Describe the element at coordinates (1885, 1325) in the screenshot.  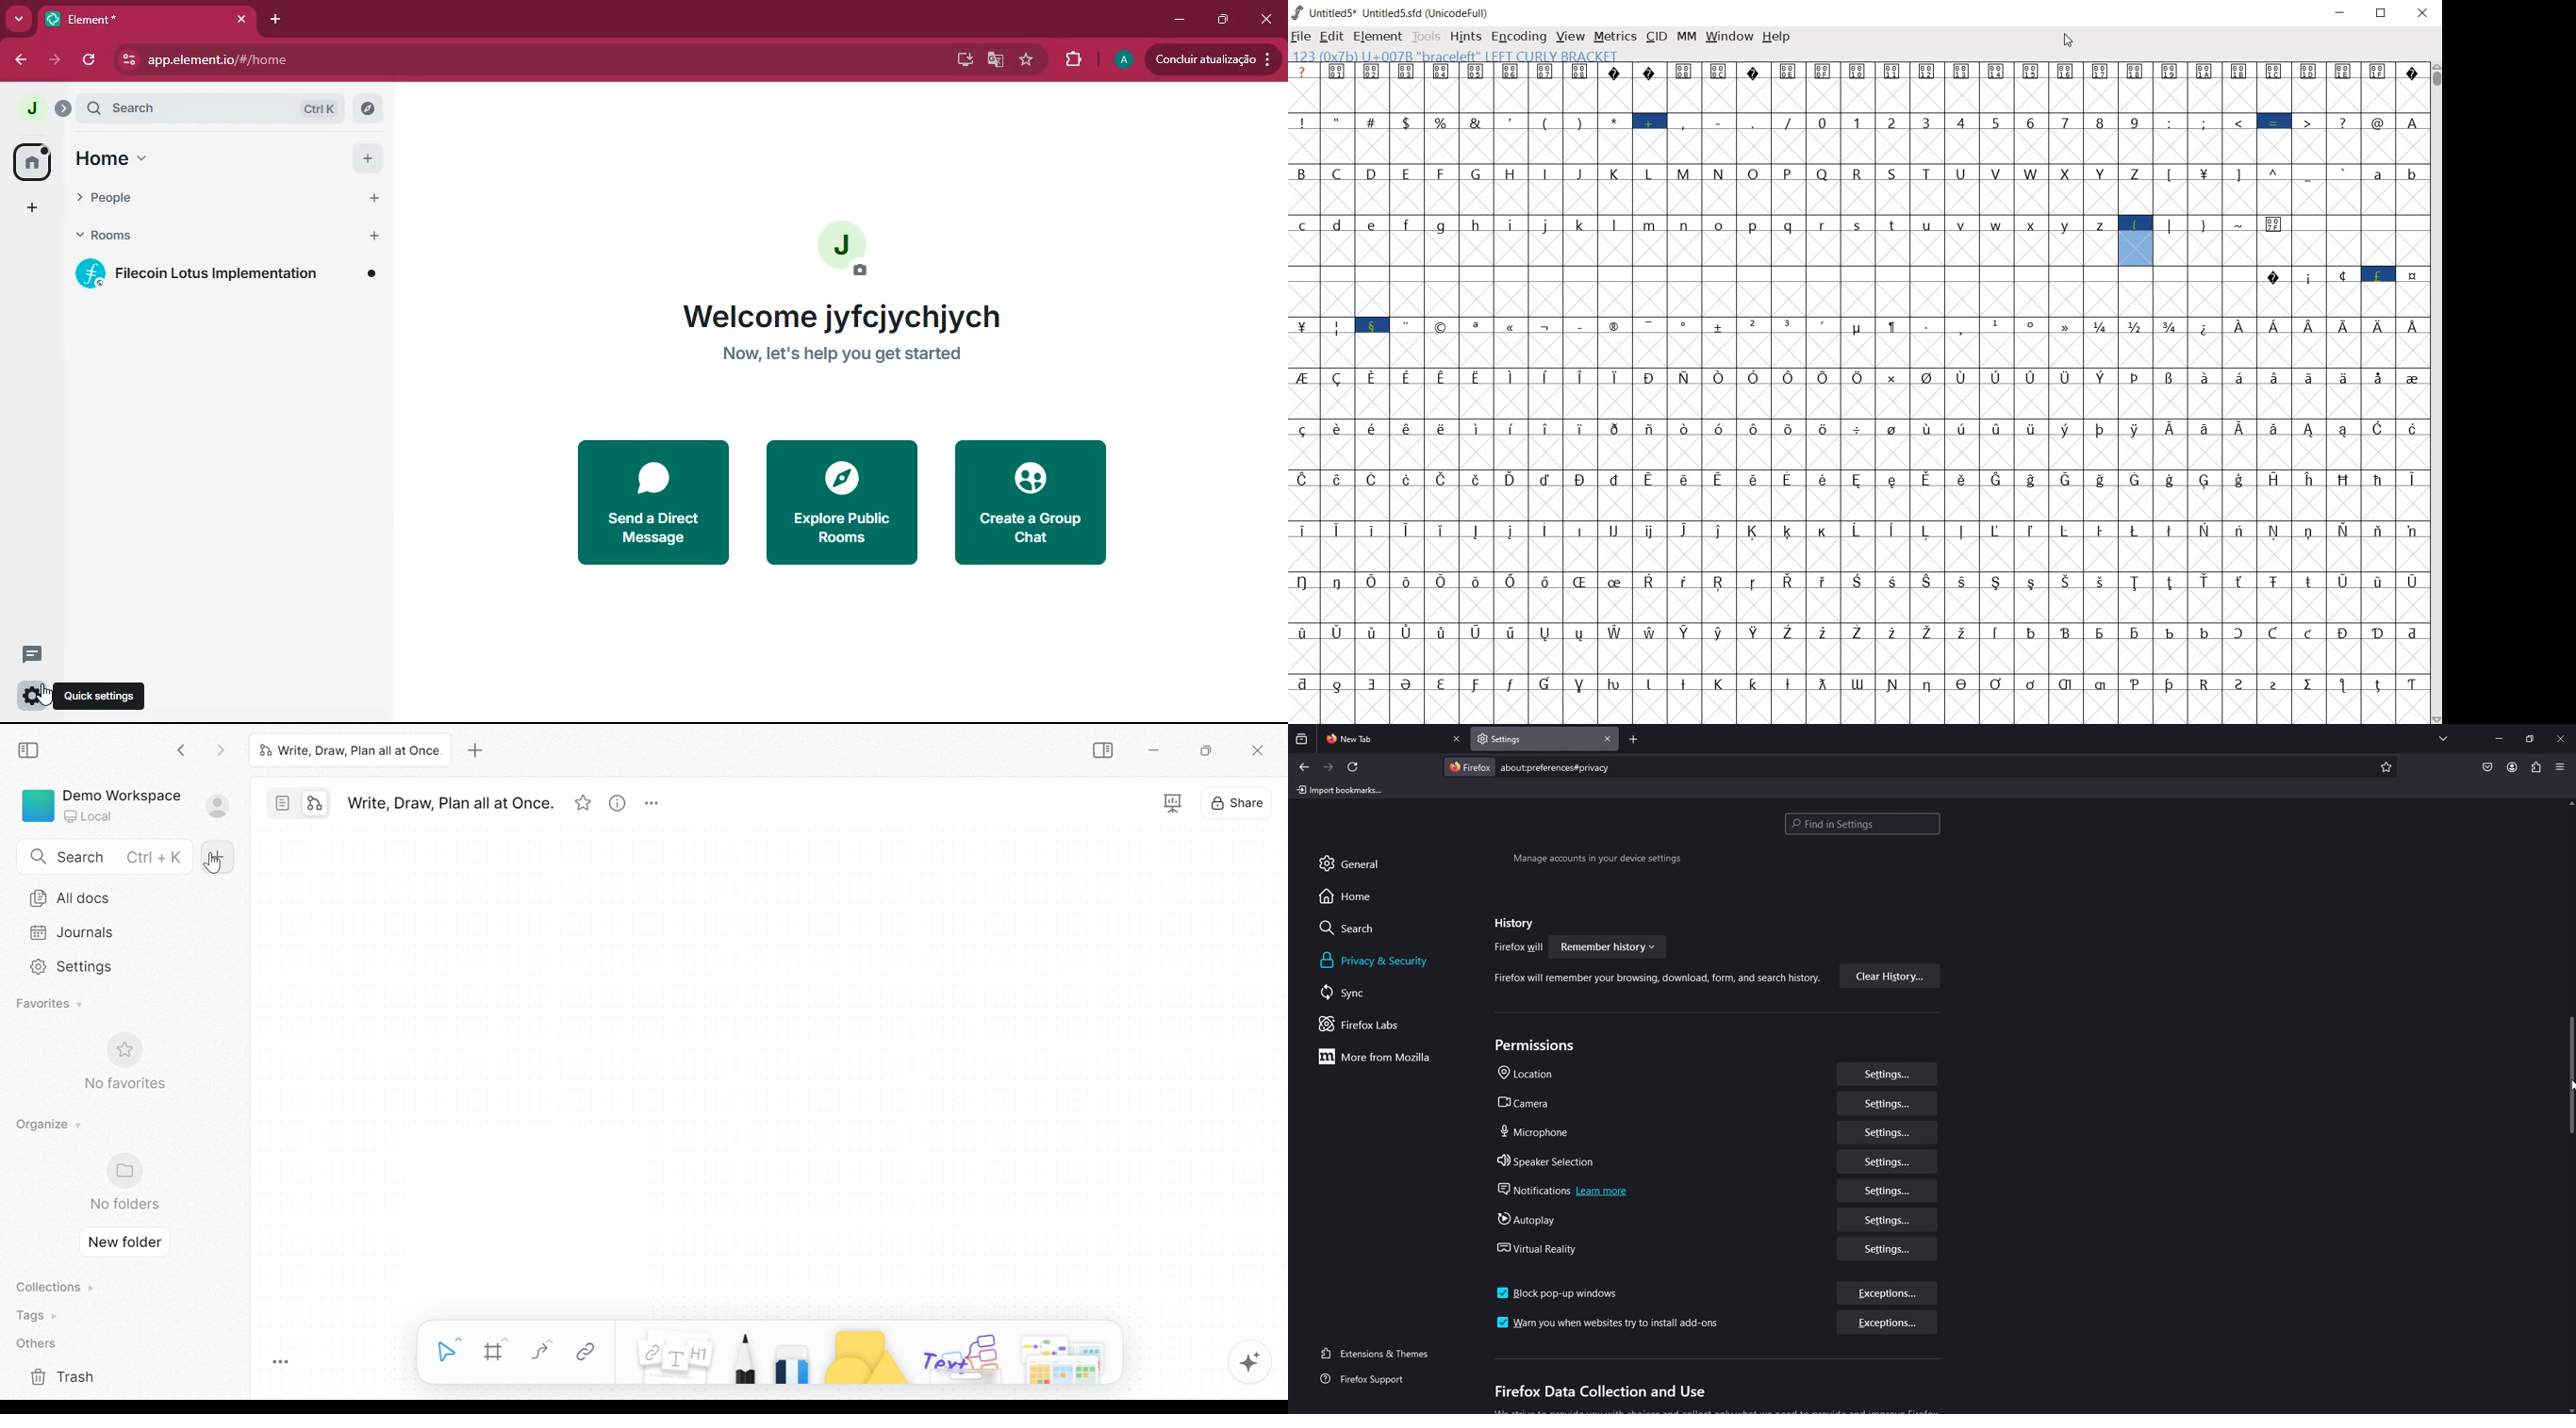
I see `exceptions` at that location.